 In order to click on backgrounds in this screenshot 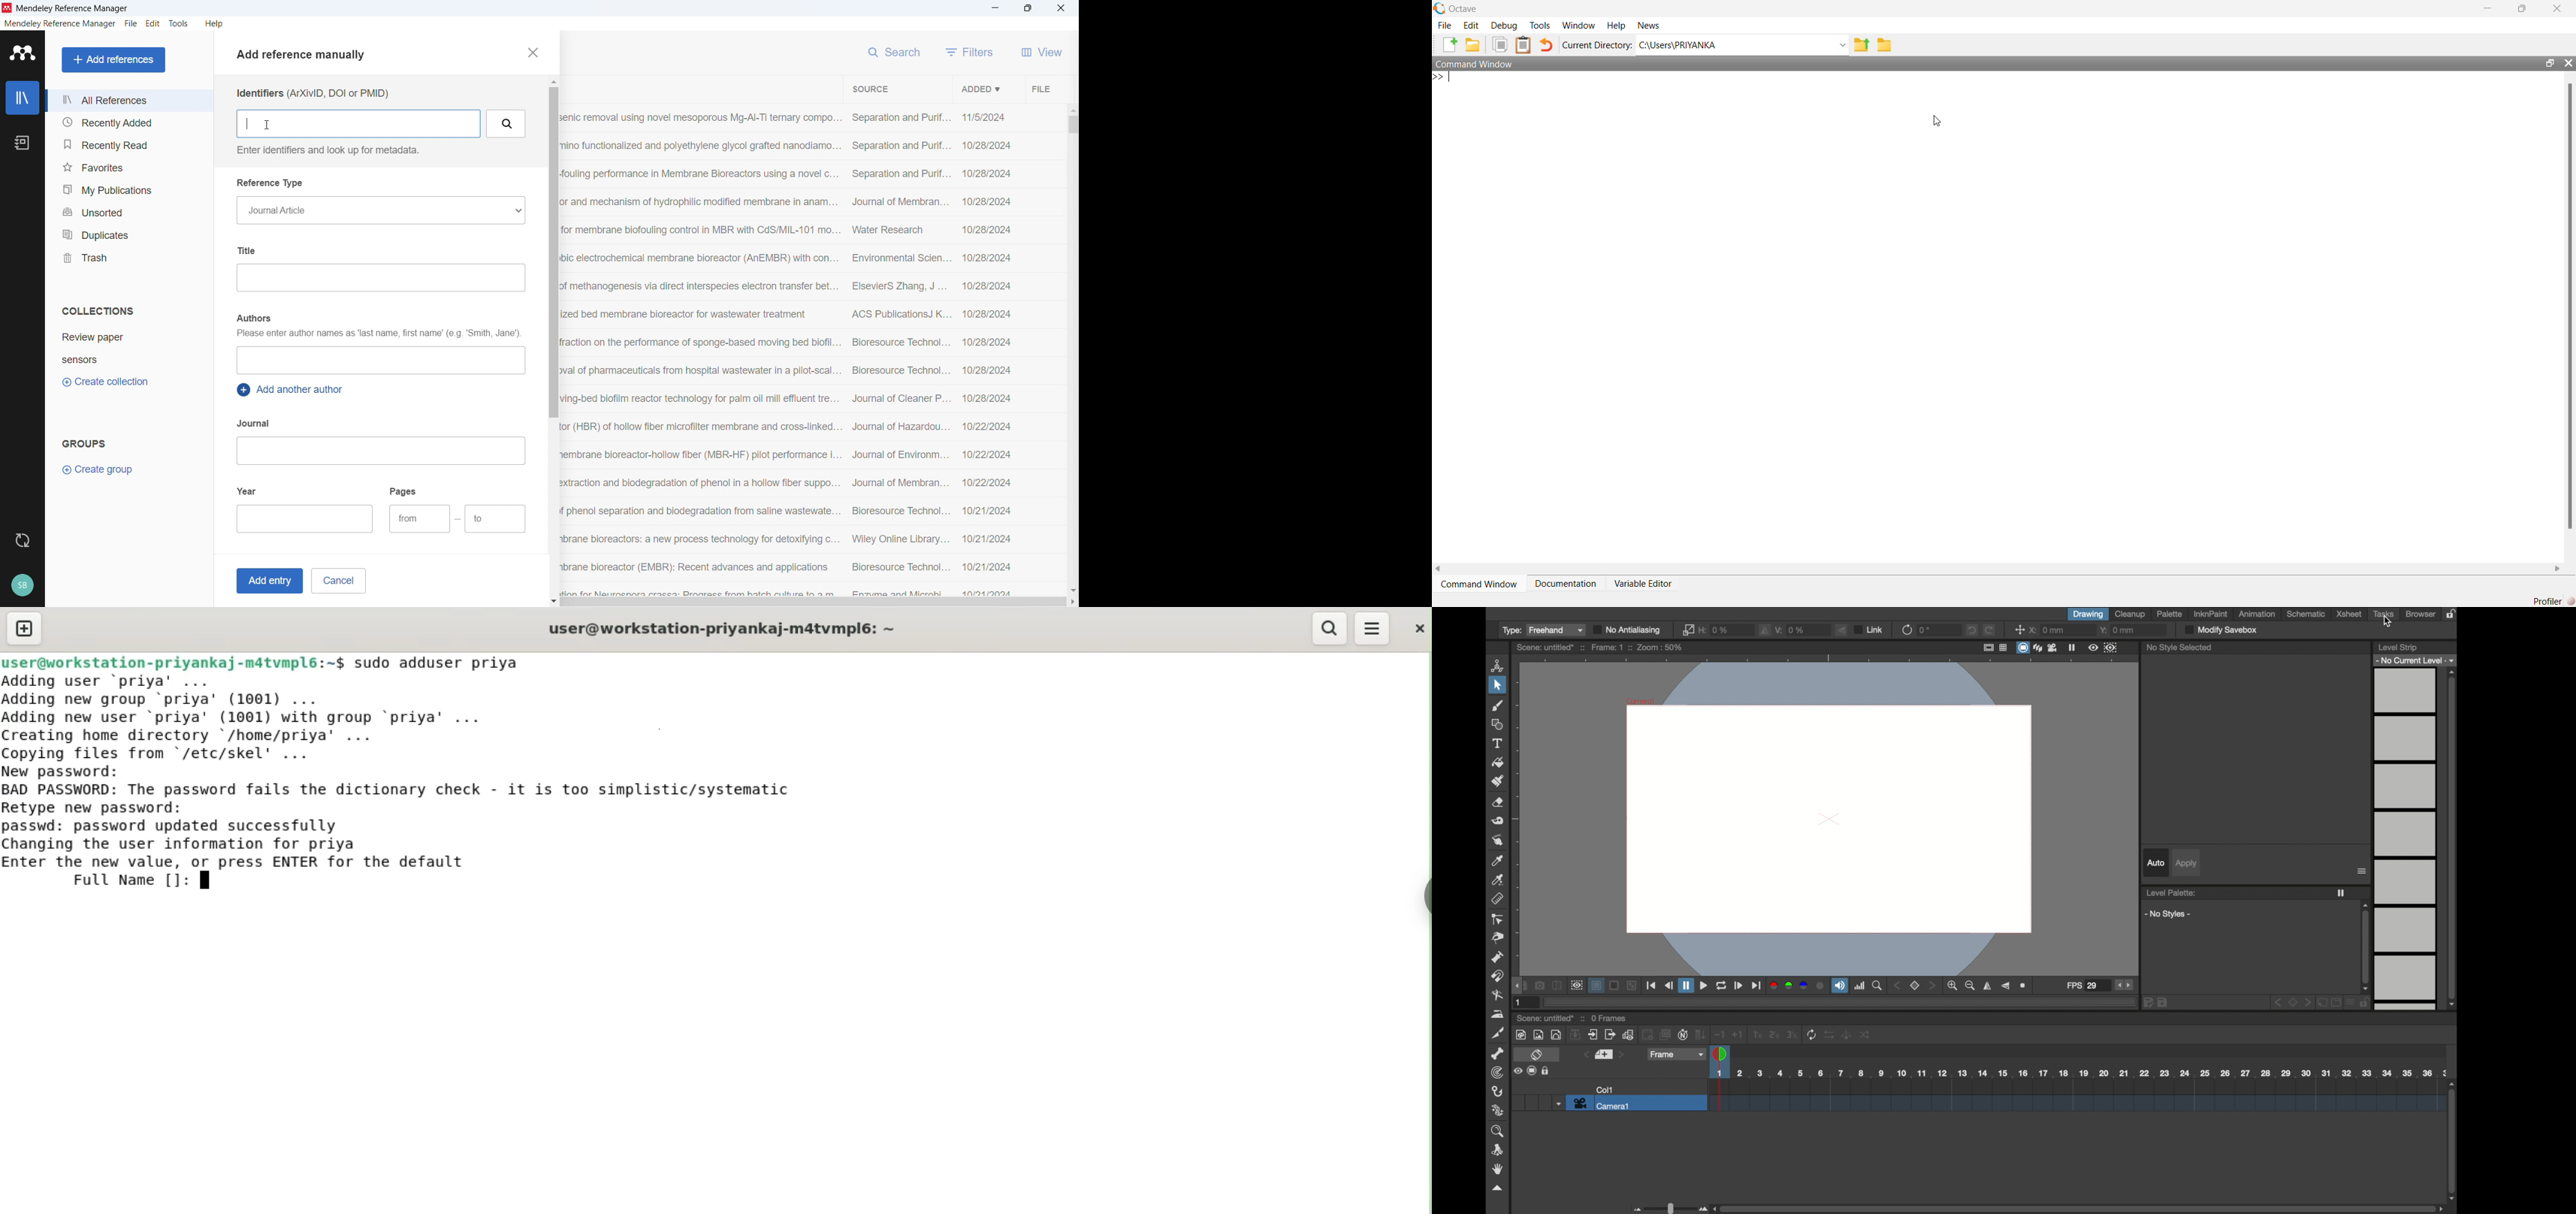, I will do `click(1614, 986)`.